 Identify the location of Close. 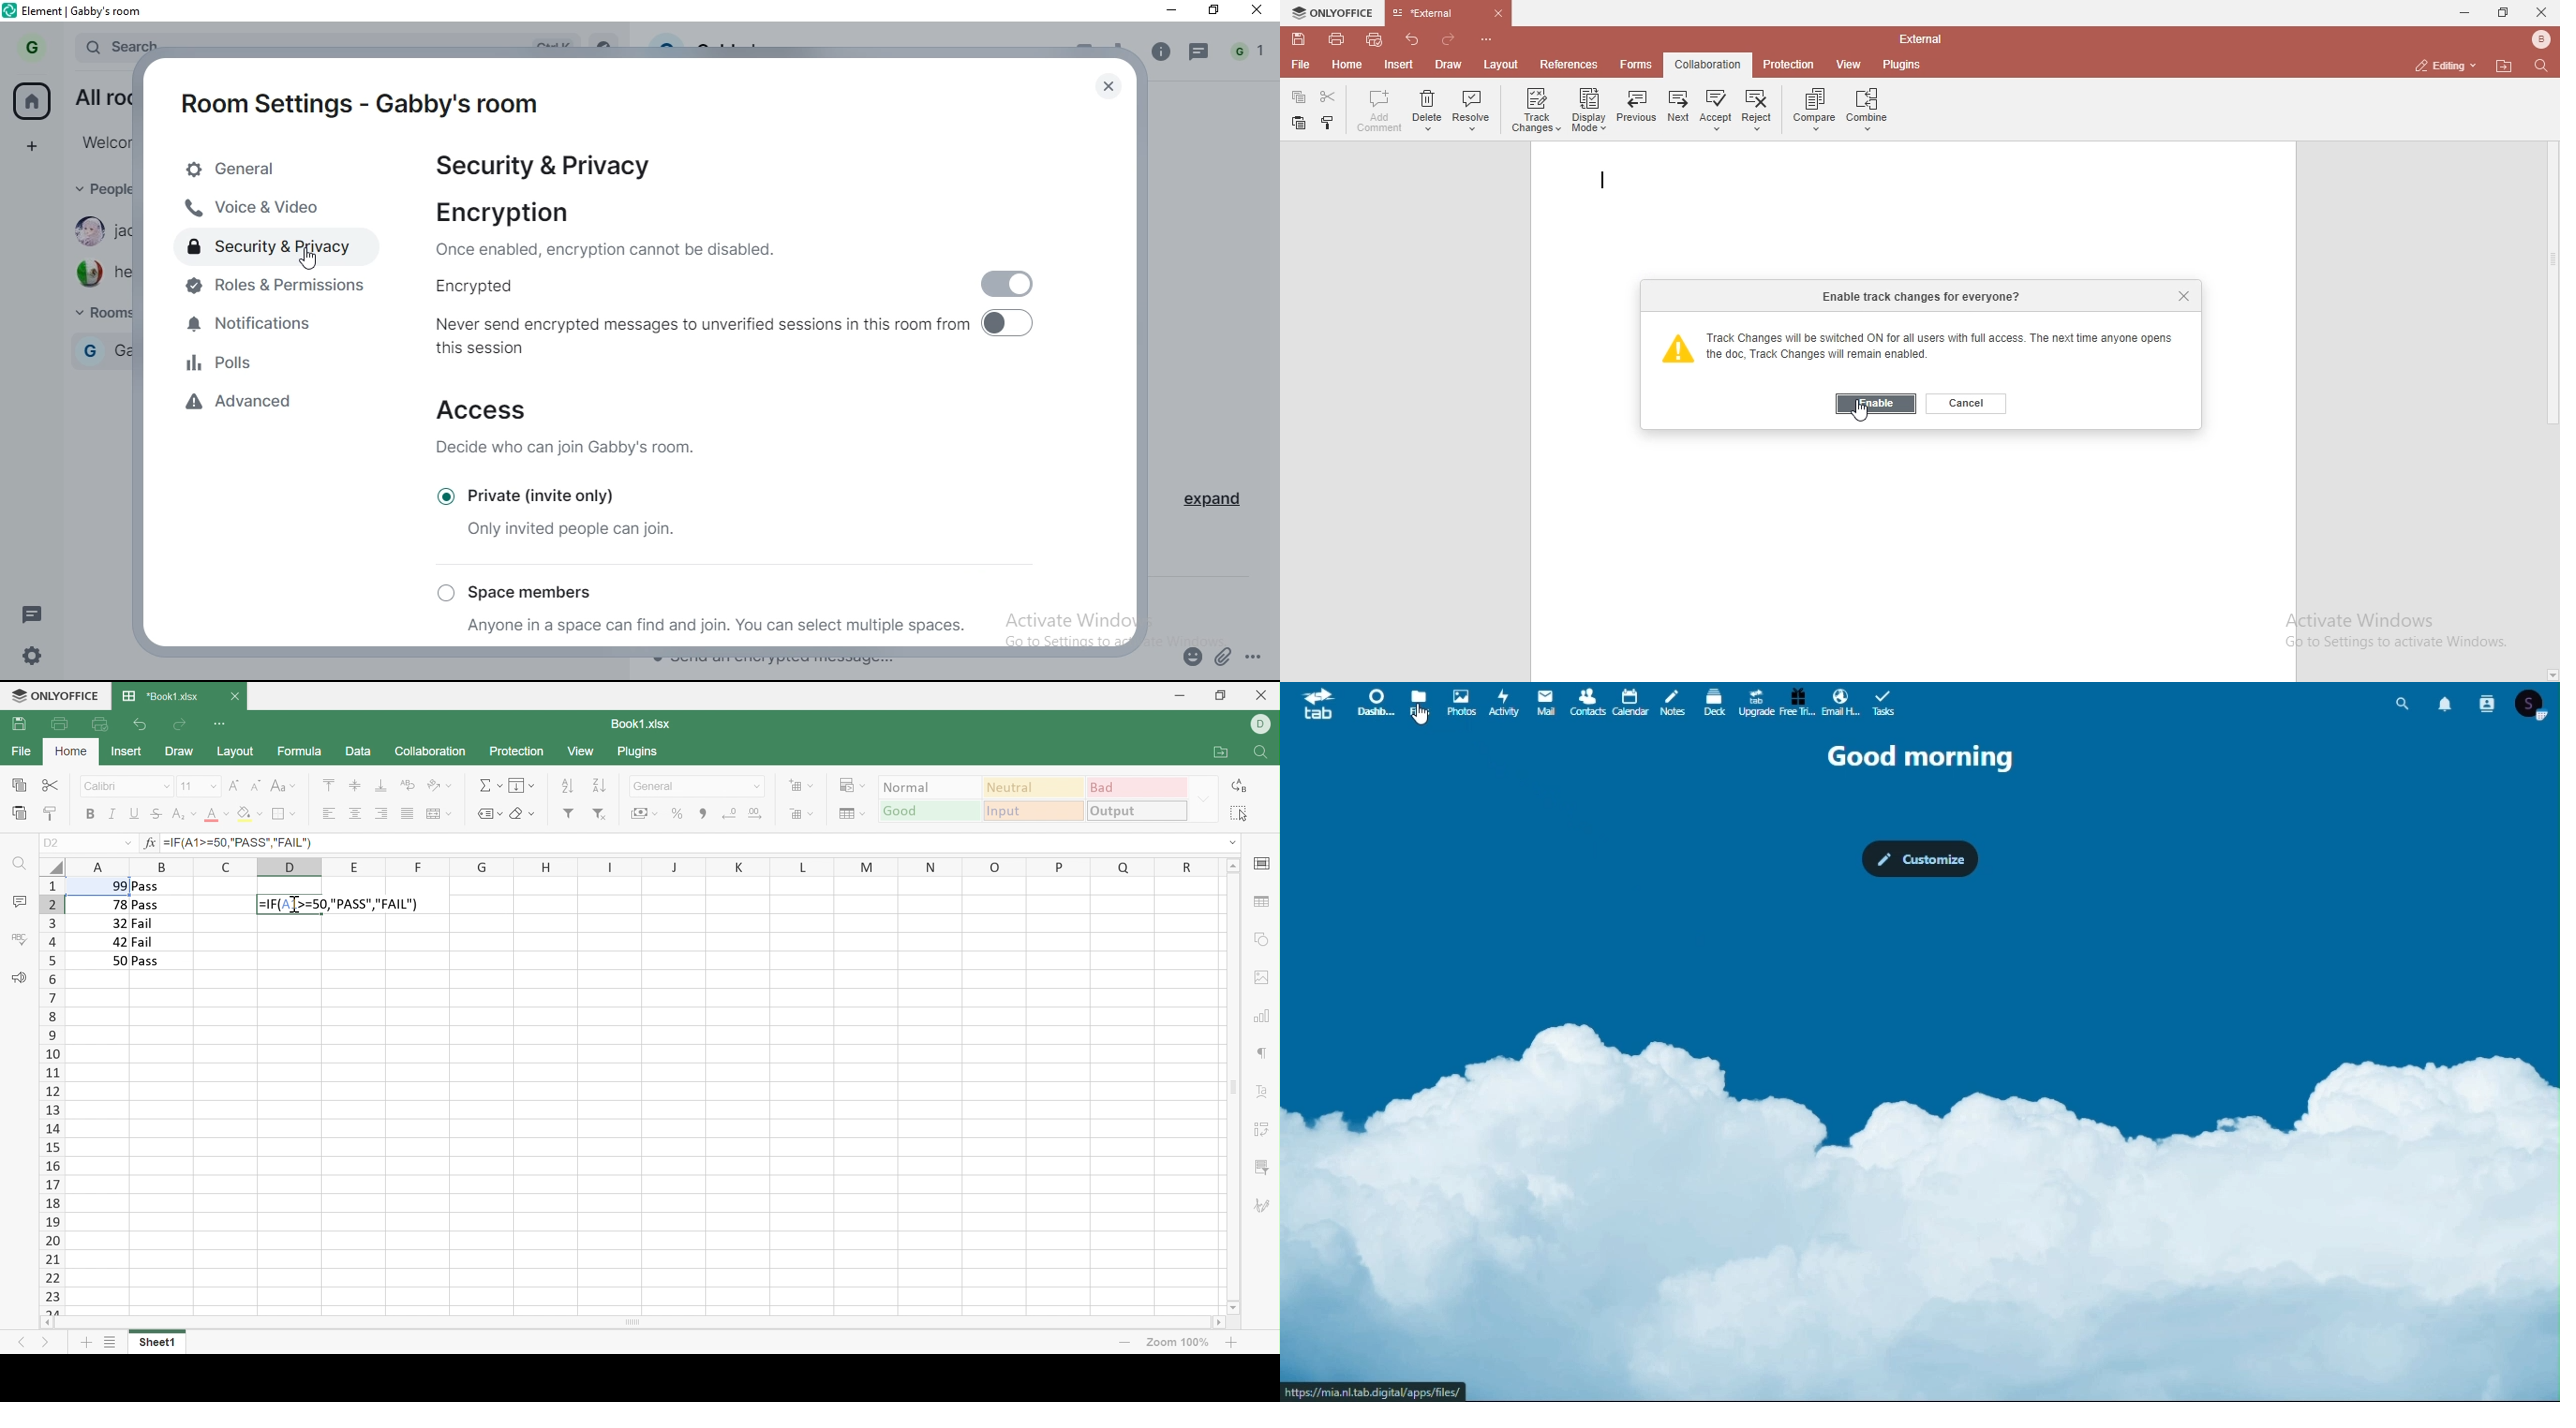
(234, 698).